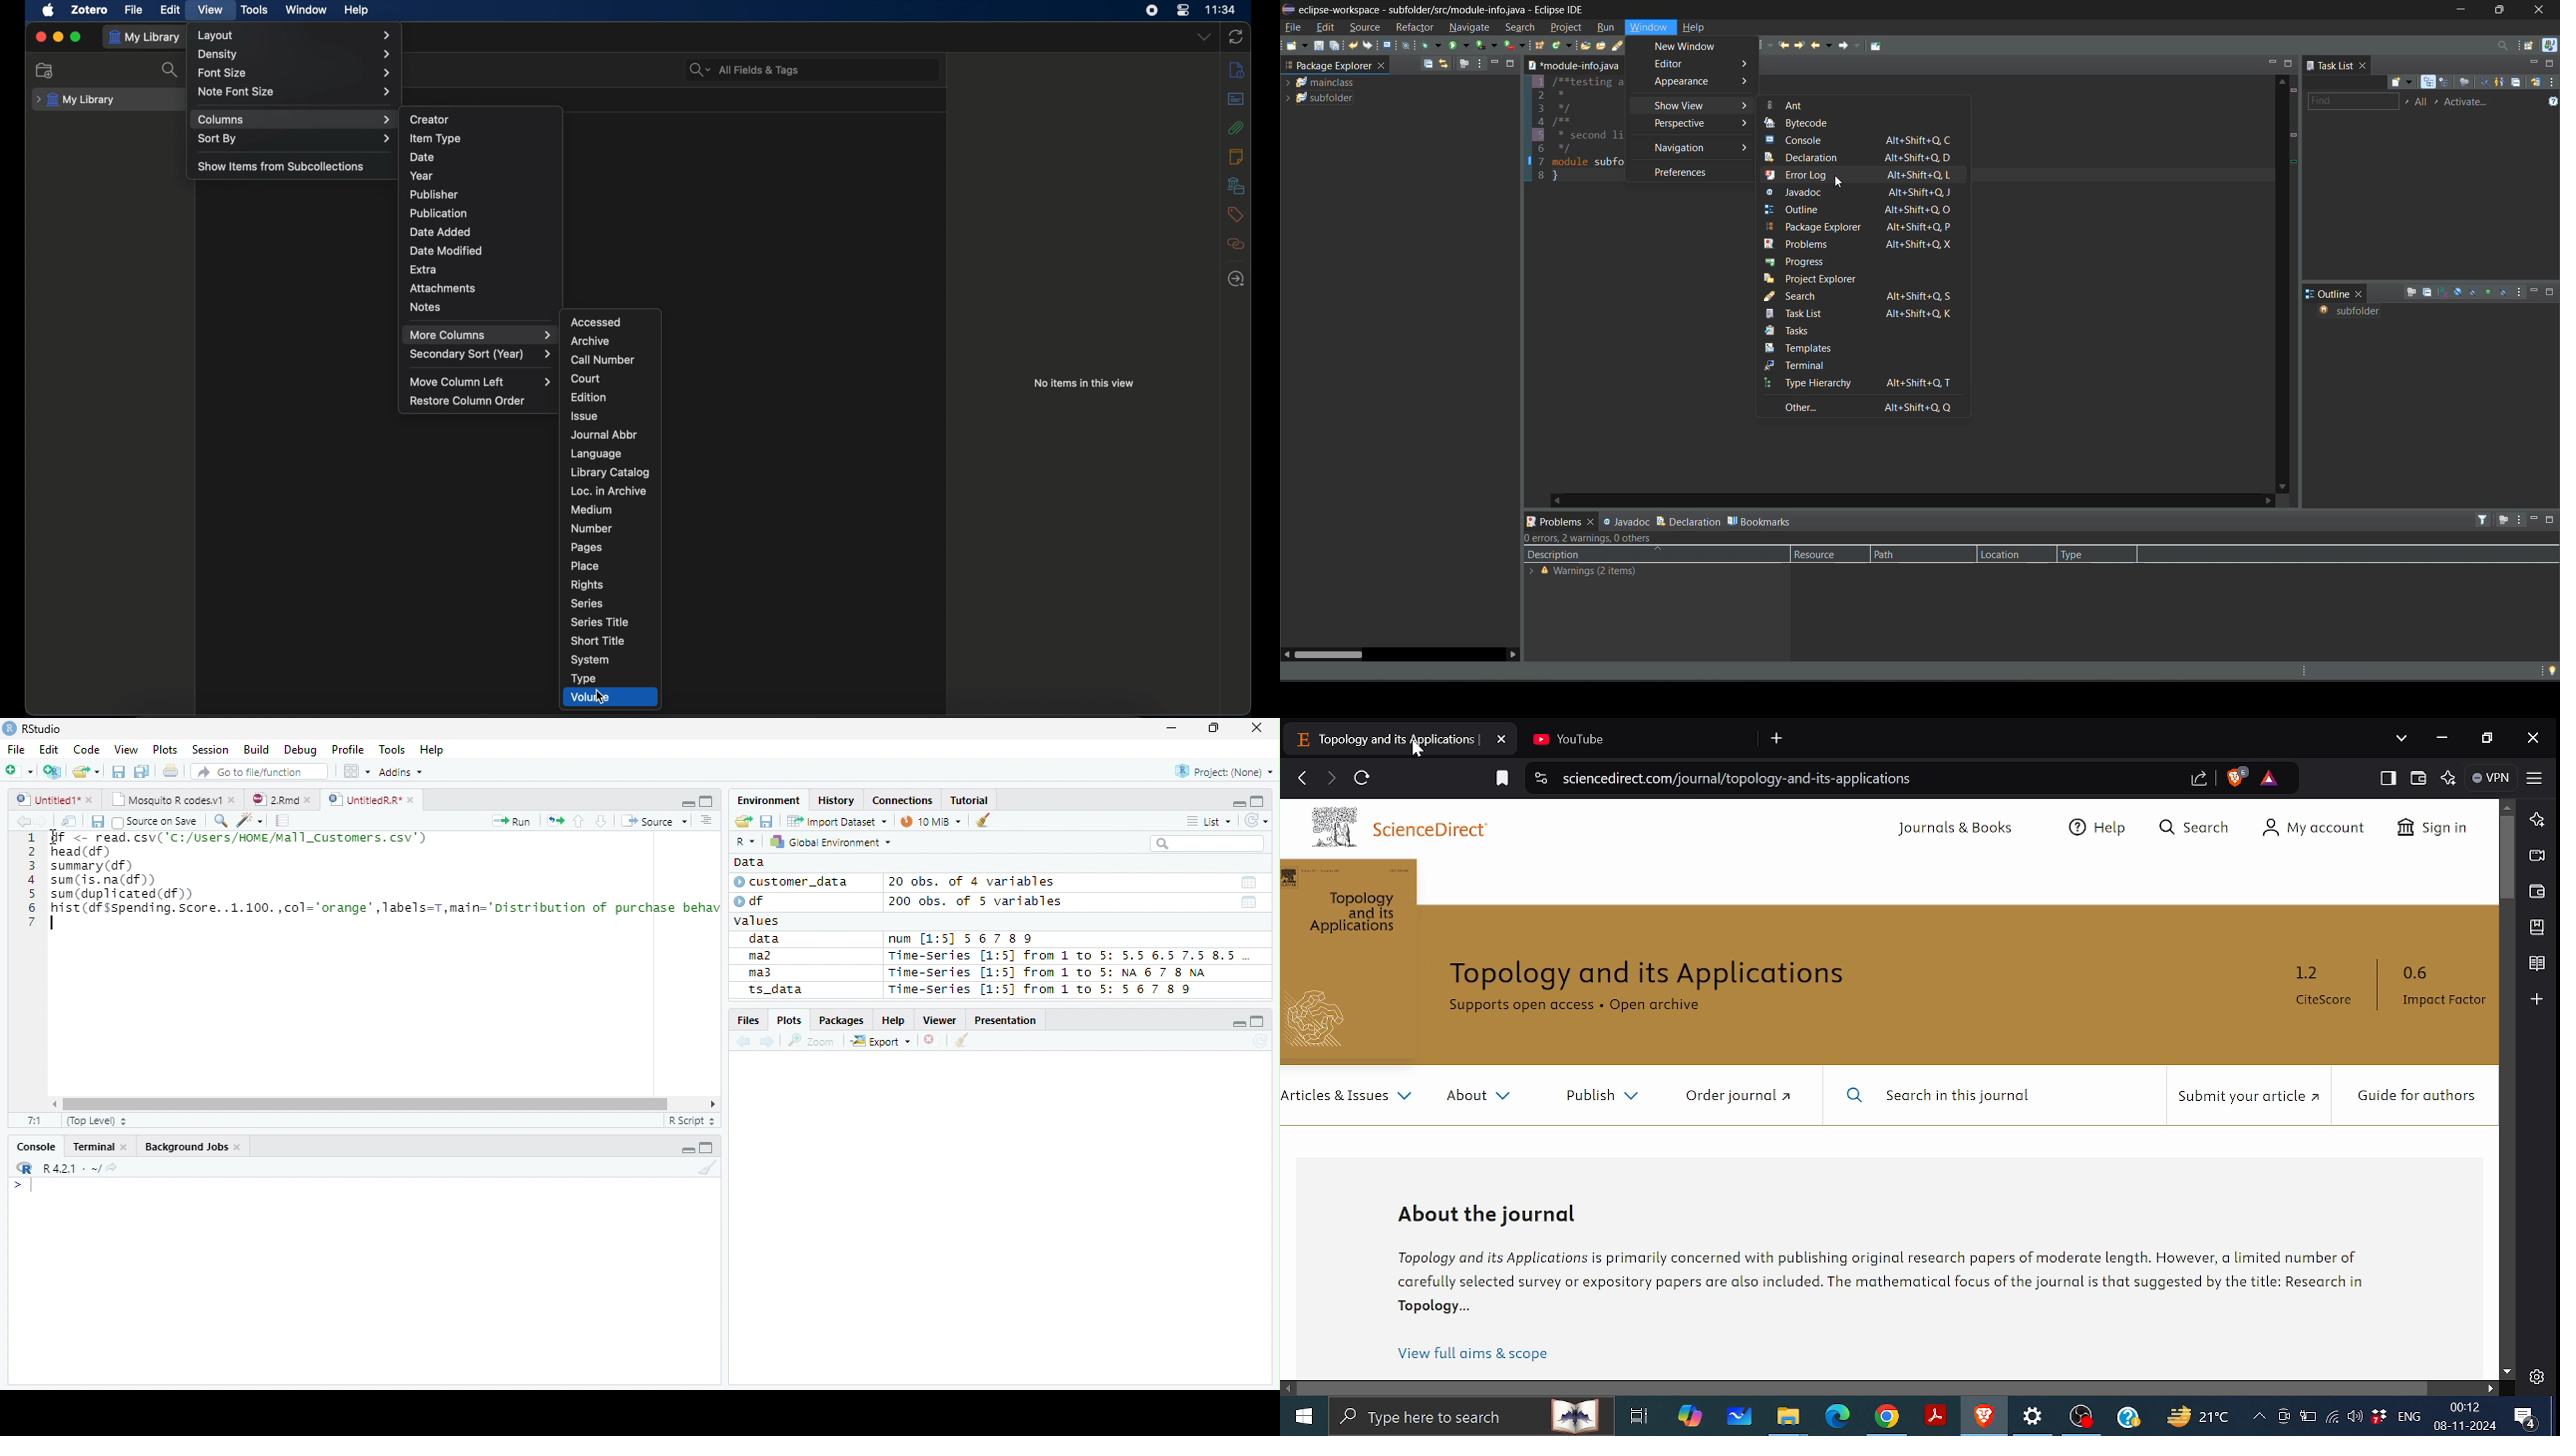  Describe the element at coordinates (424, 269) in the screenshot. I see `extra` at that location.